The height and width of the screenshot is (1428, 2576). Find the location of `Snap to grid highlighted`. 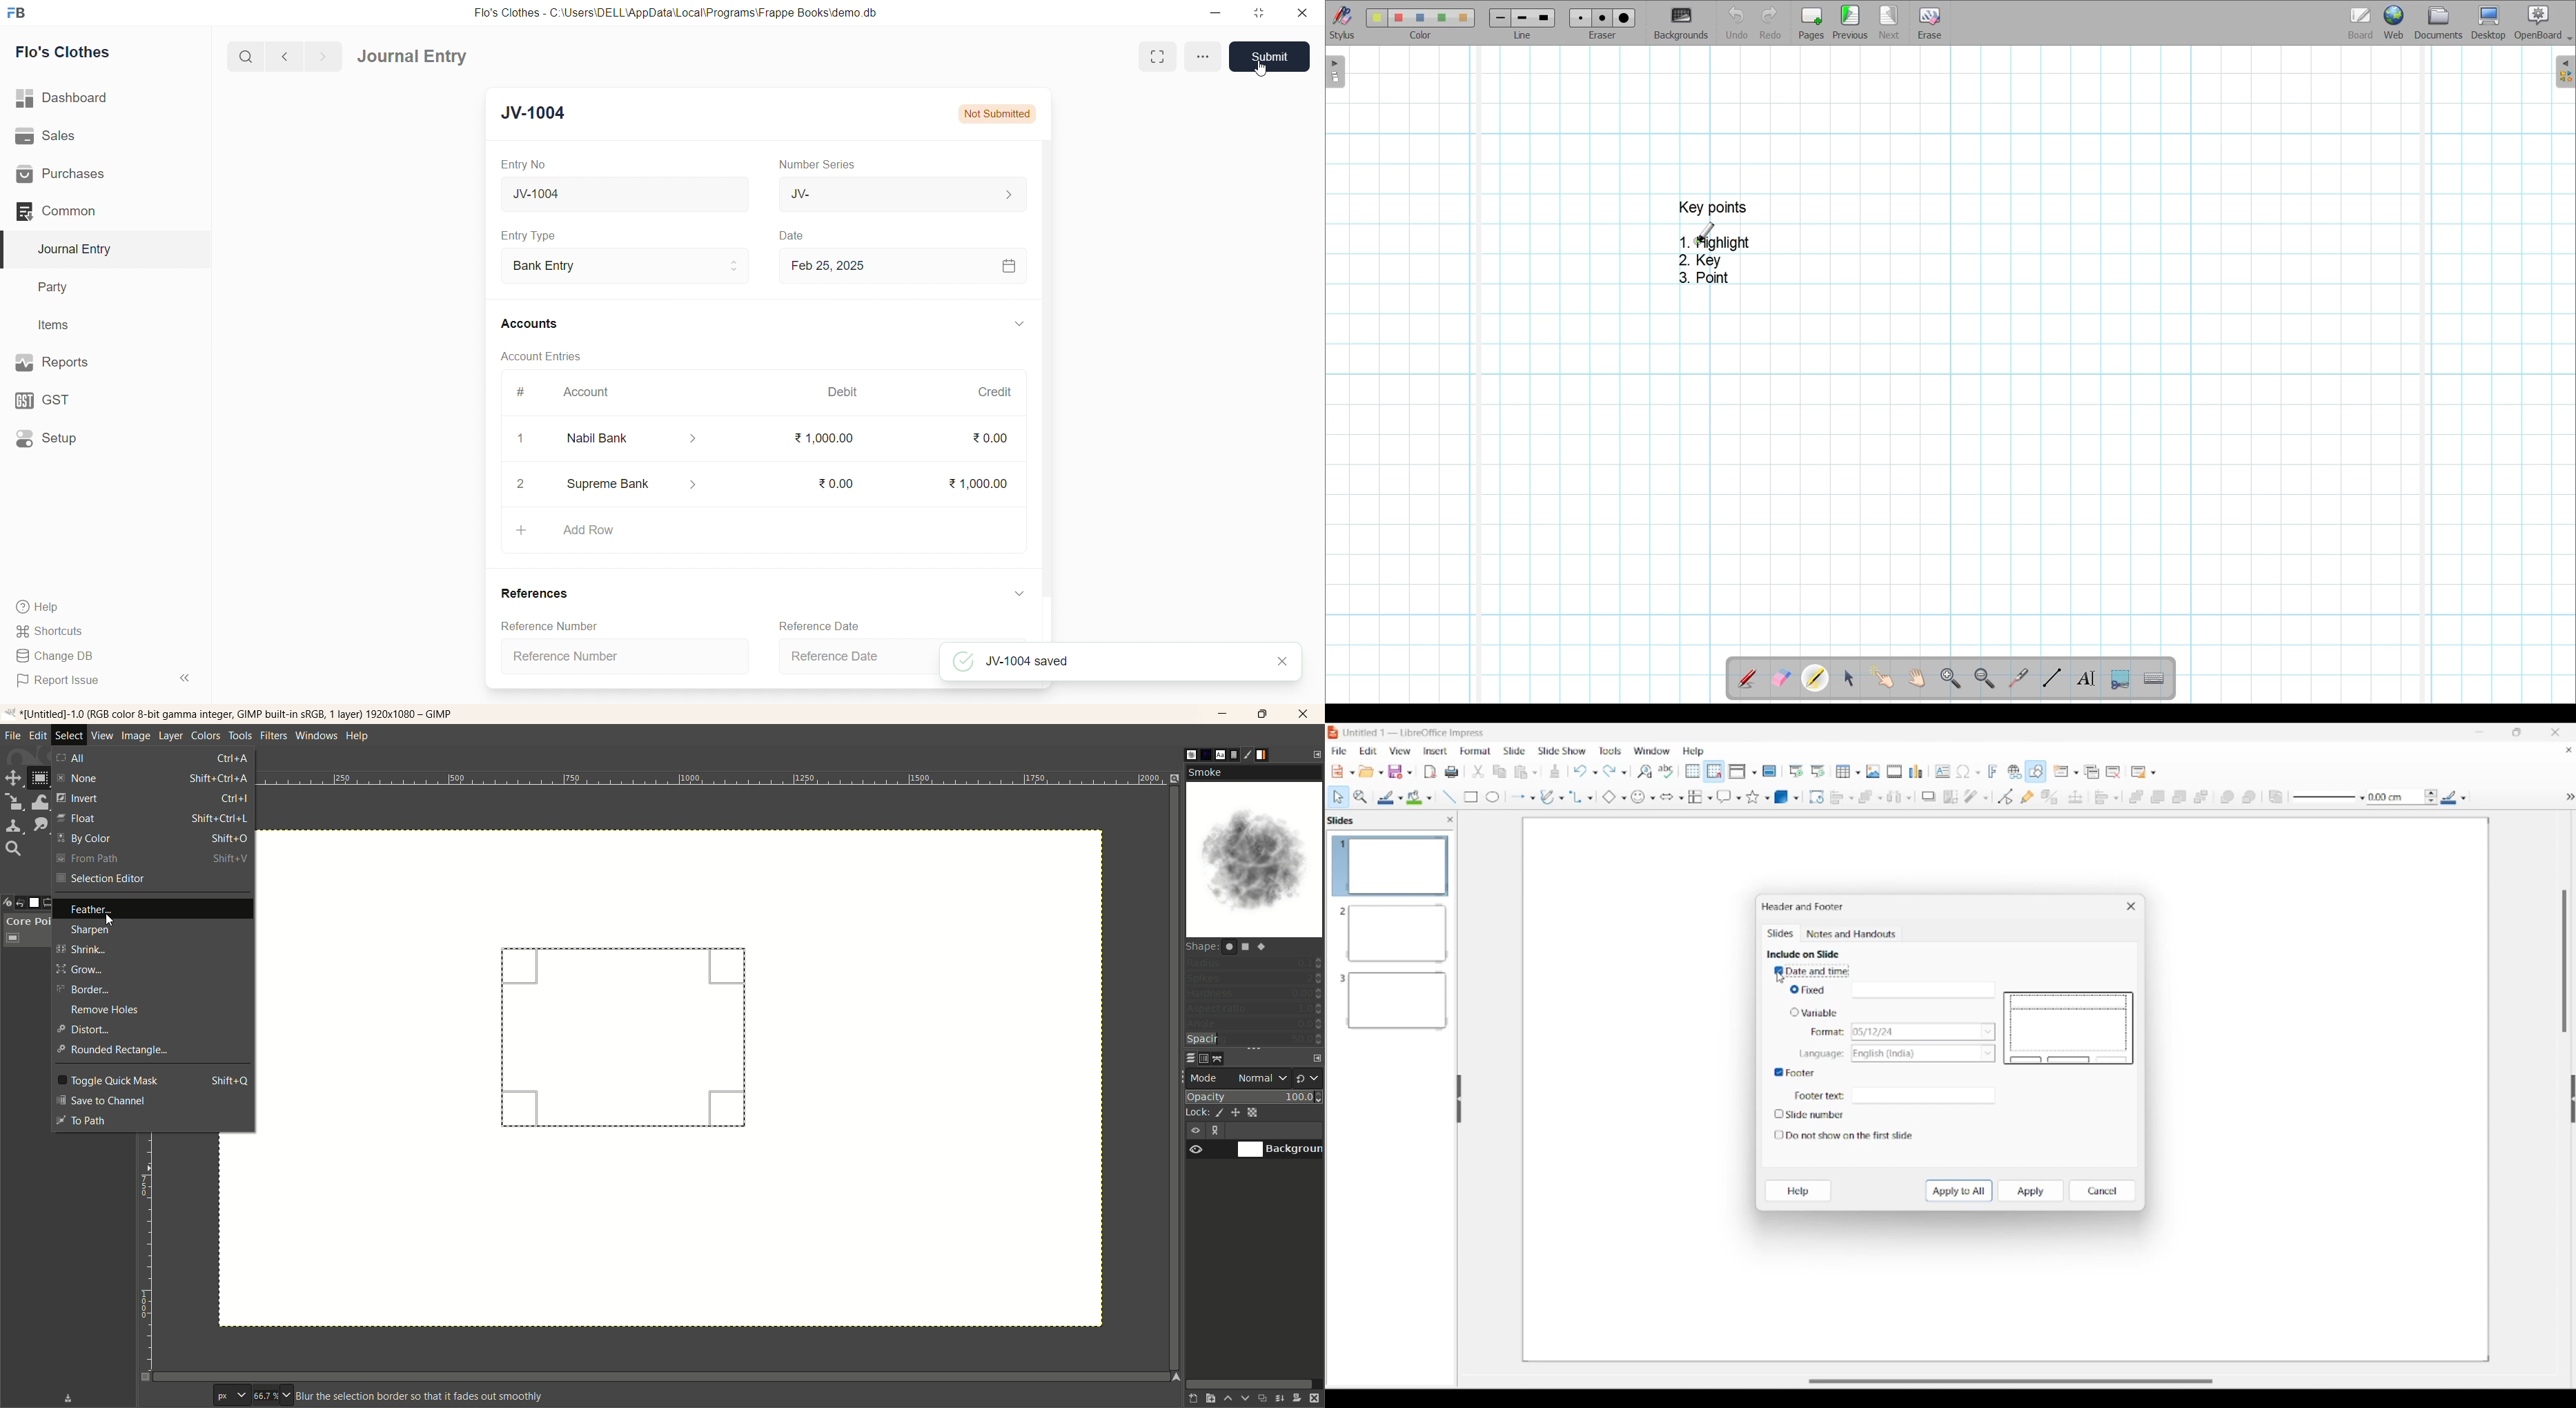

Snap to grid highlighted is located at coordinates (1715, 772).